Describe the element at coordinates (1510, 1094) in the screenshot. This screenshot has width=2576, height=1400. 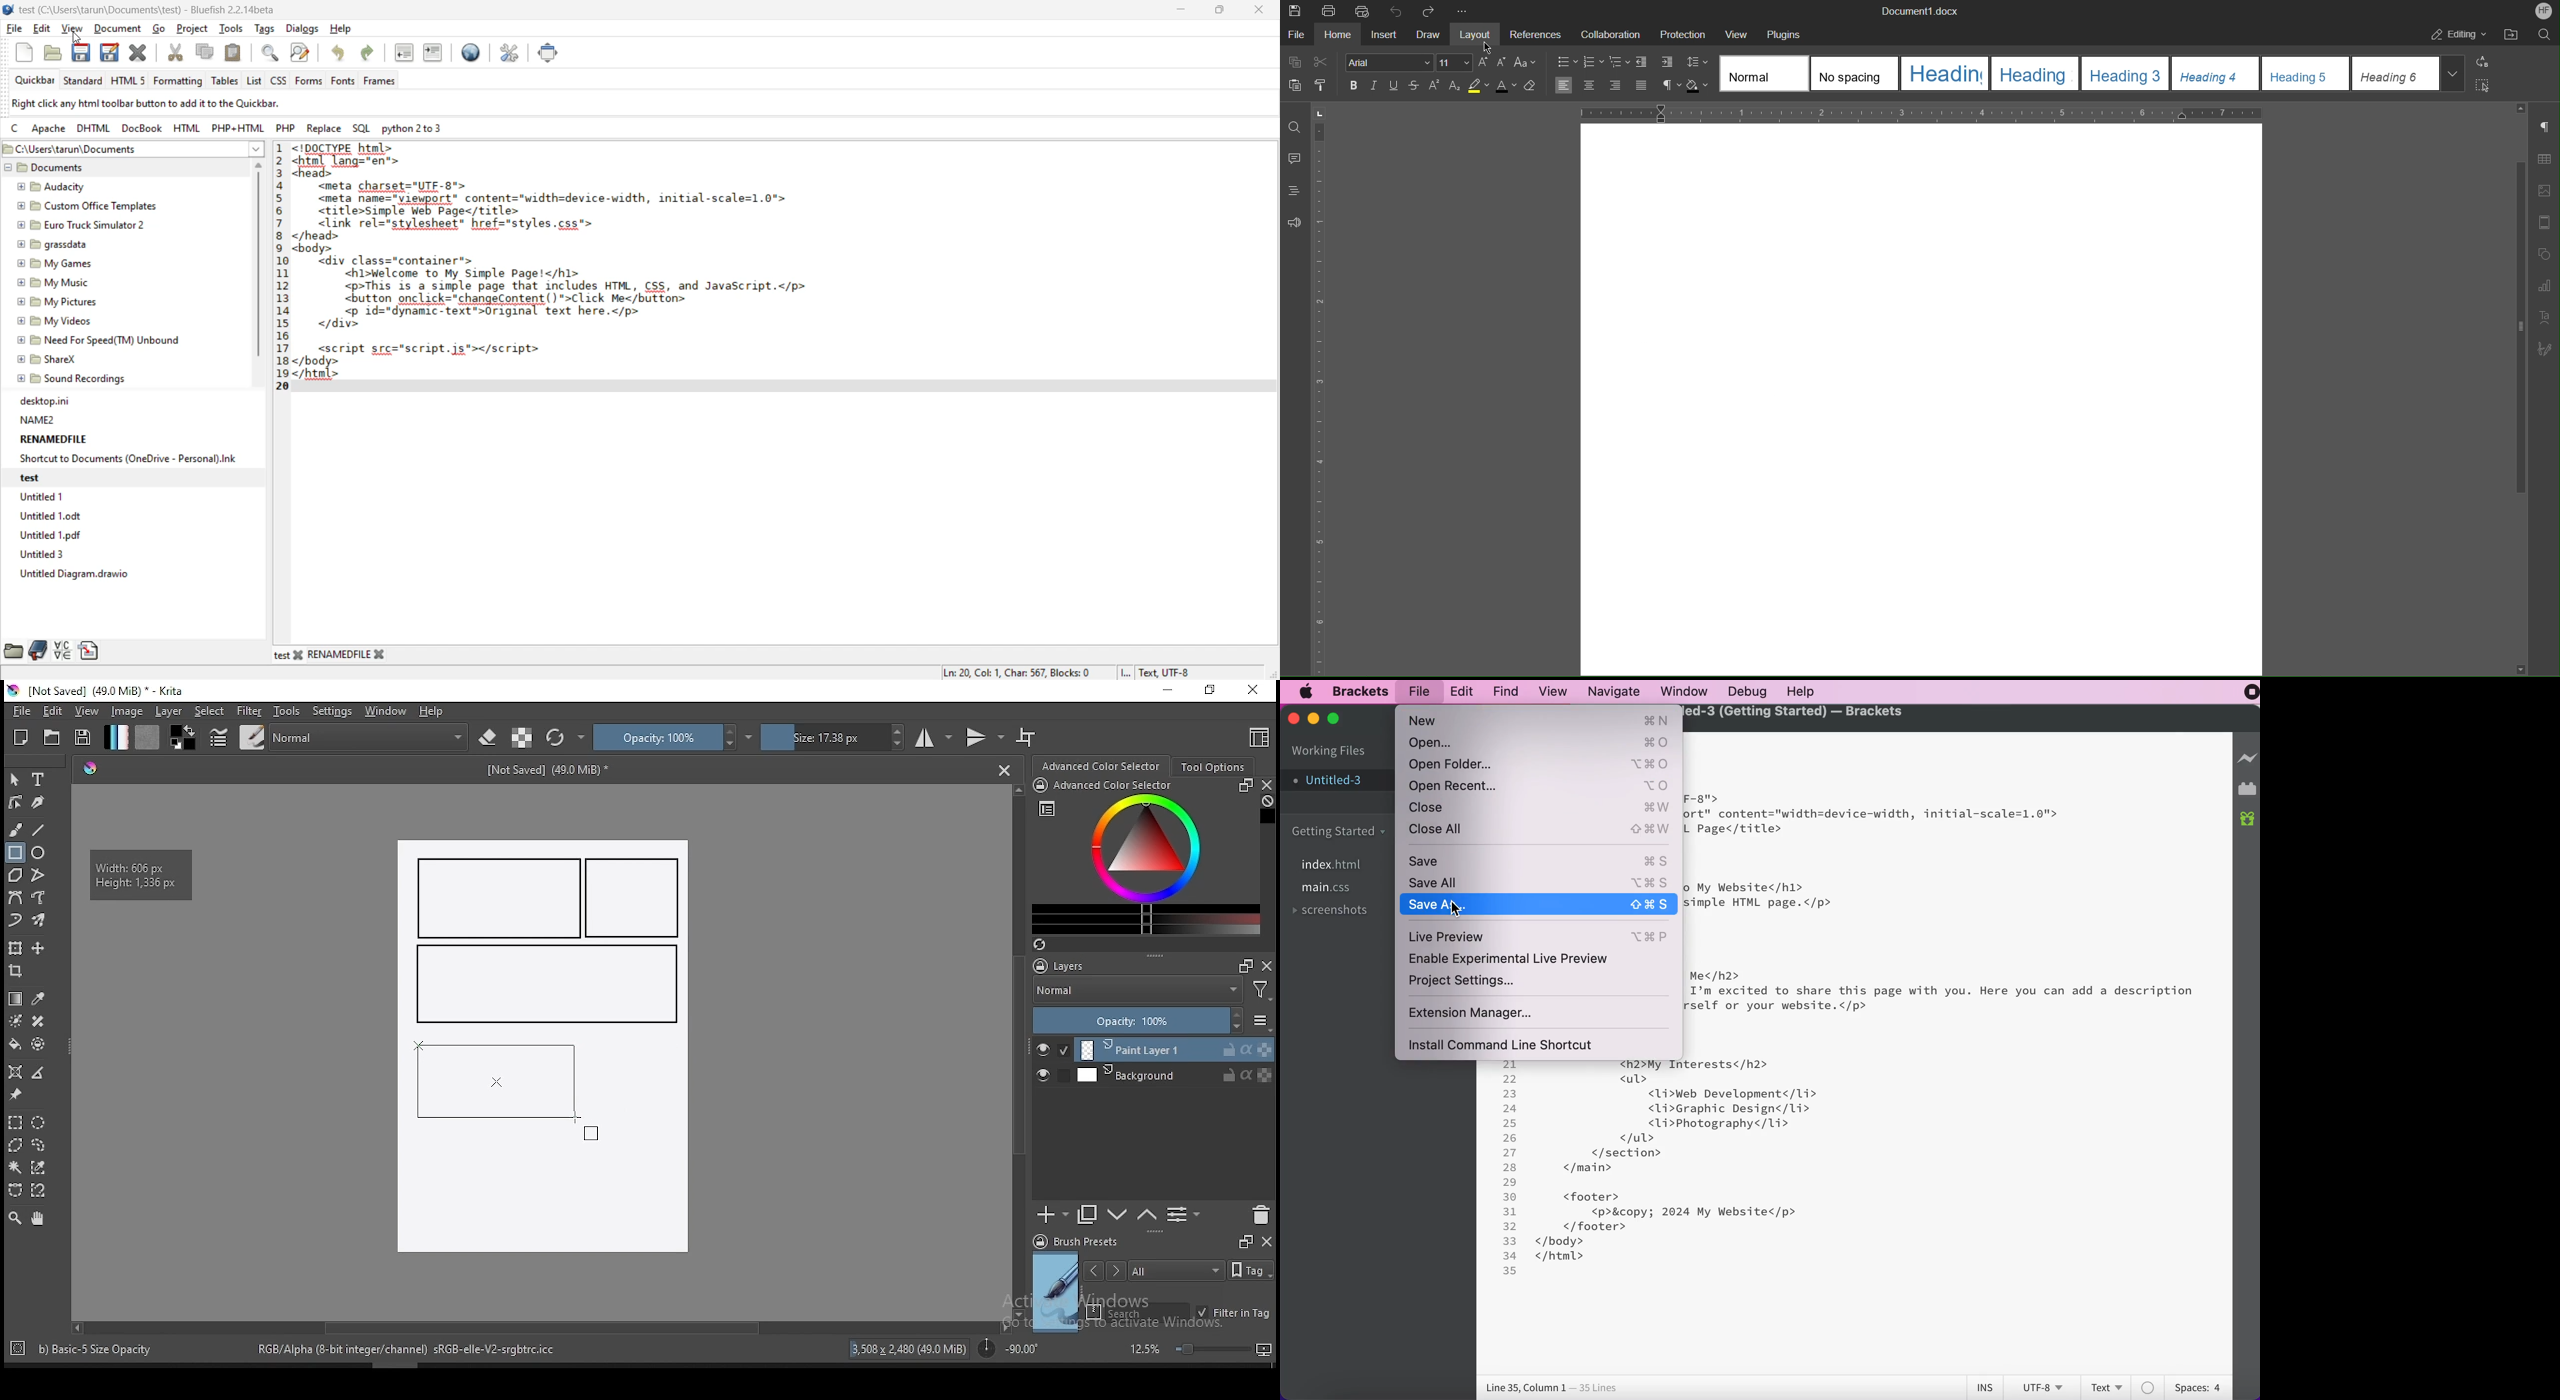
I see `23` at that location.